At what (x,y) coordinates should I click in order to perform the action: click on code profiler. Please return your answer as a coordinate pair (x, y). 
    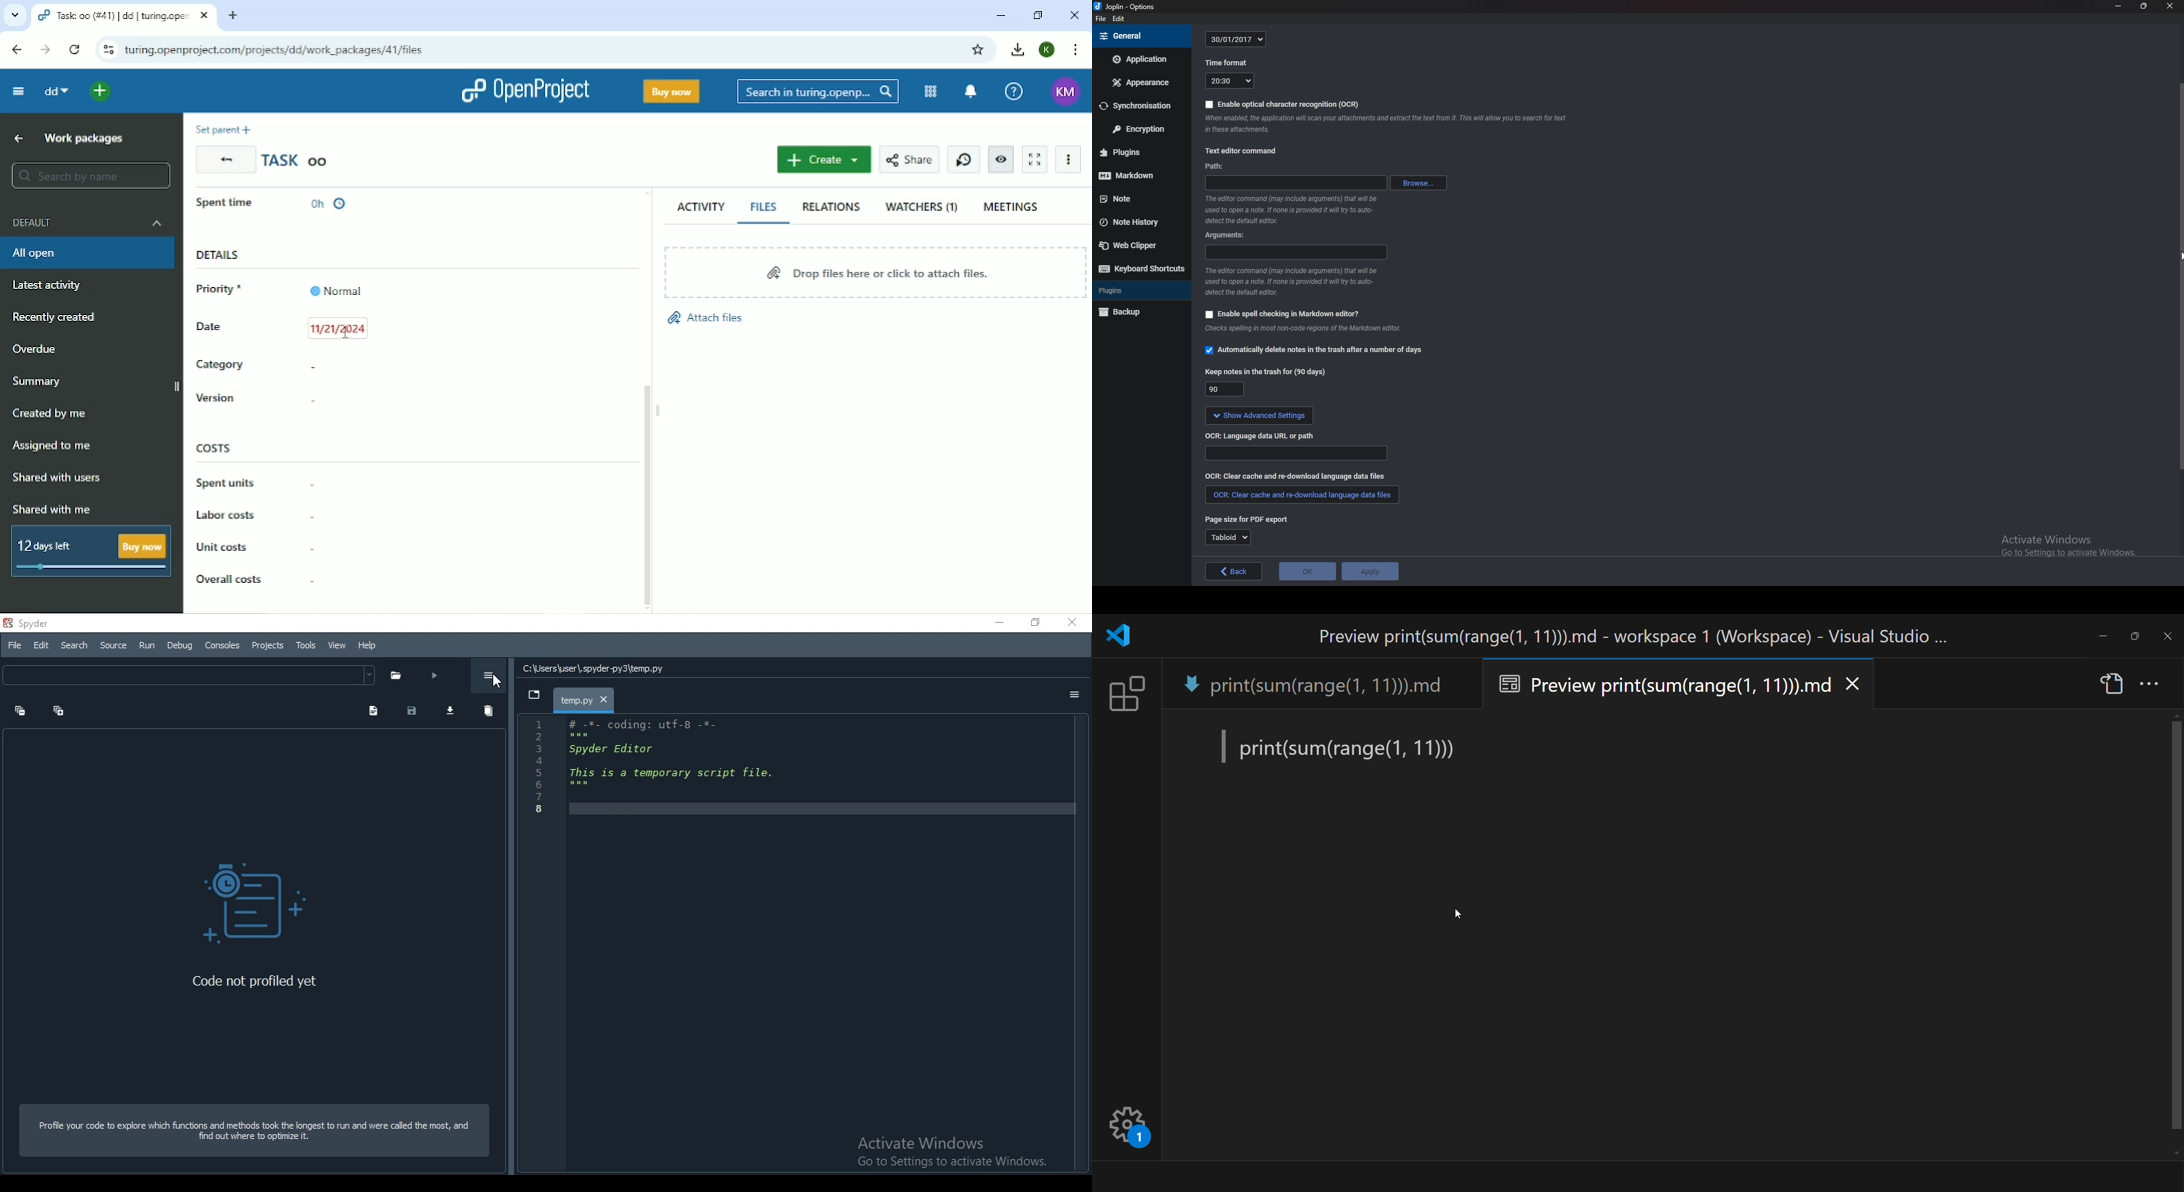
    Looking at the image, I should click on (241, 893).